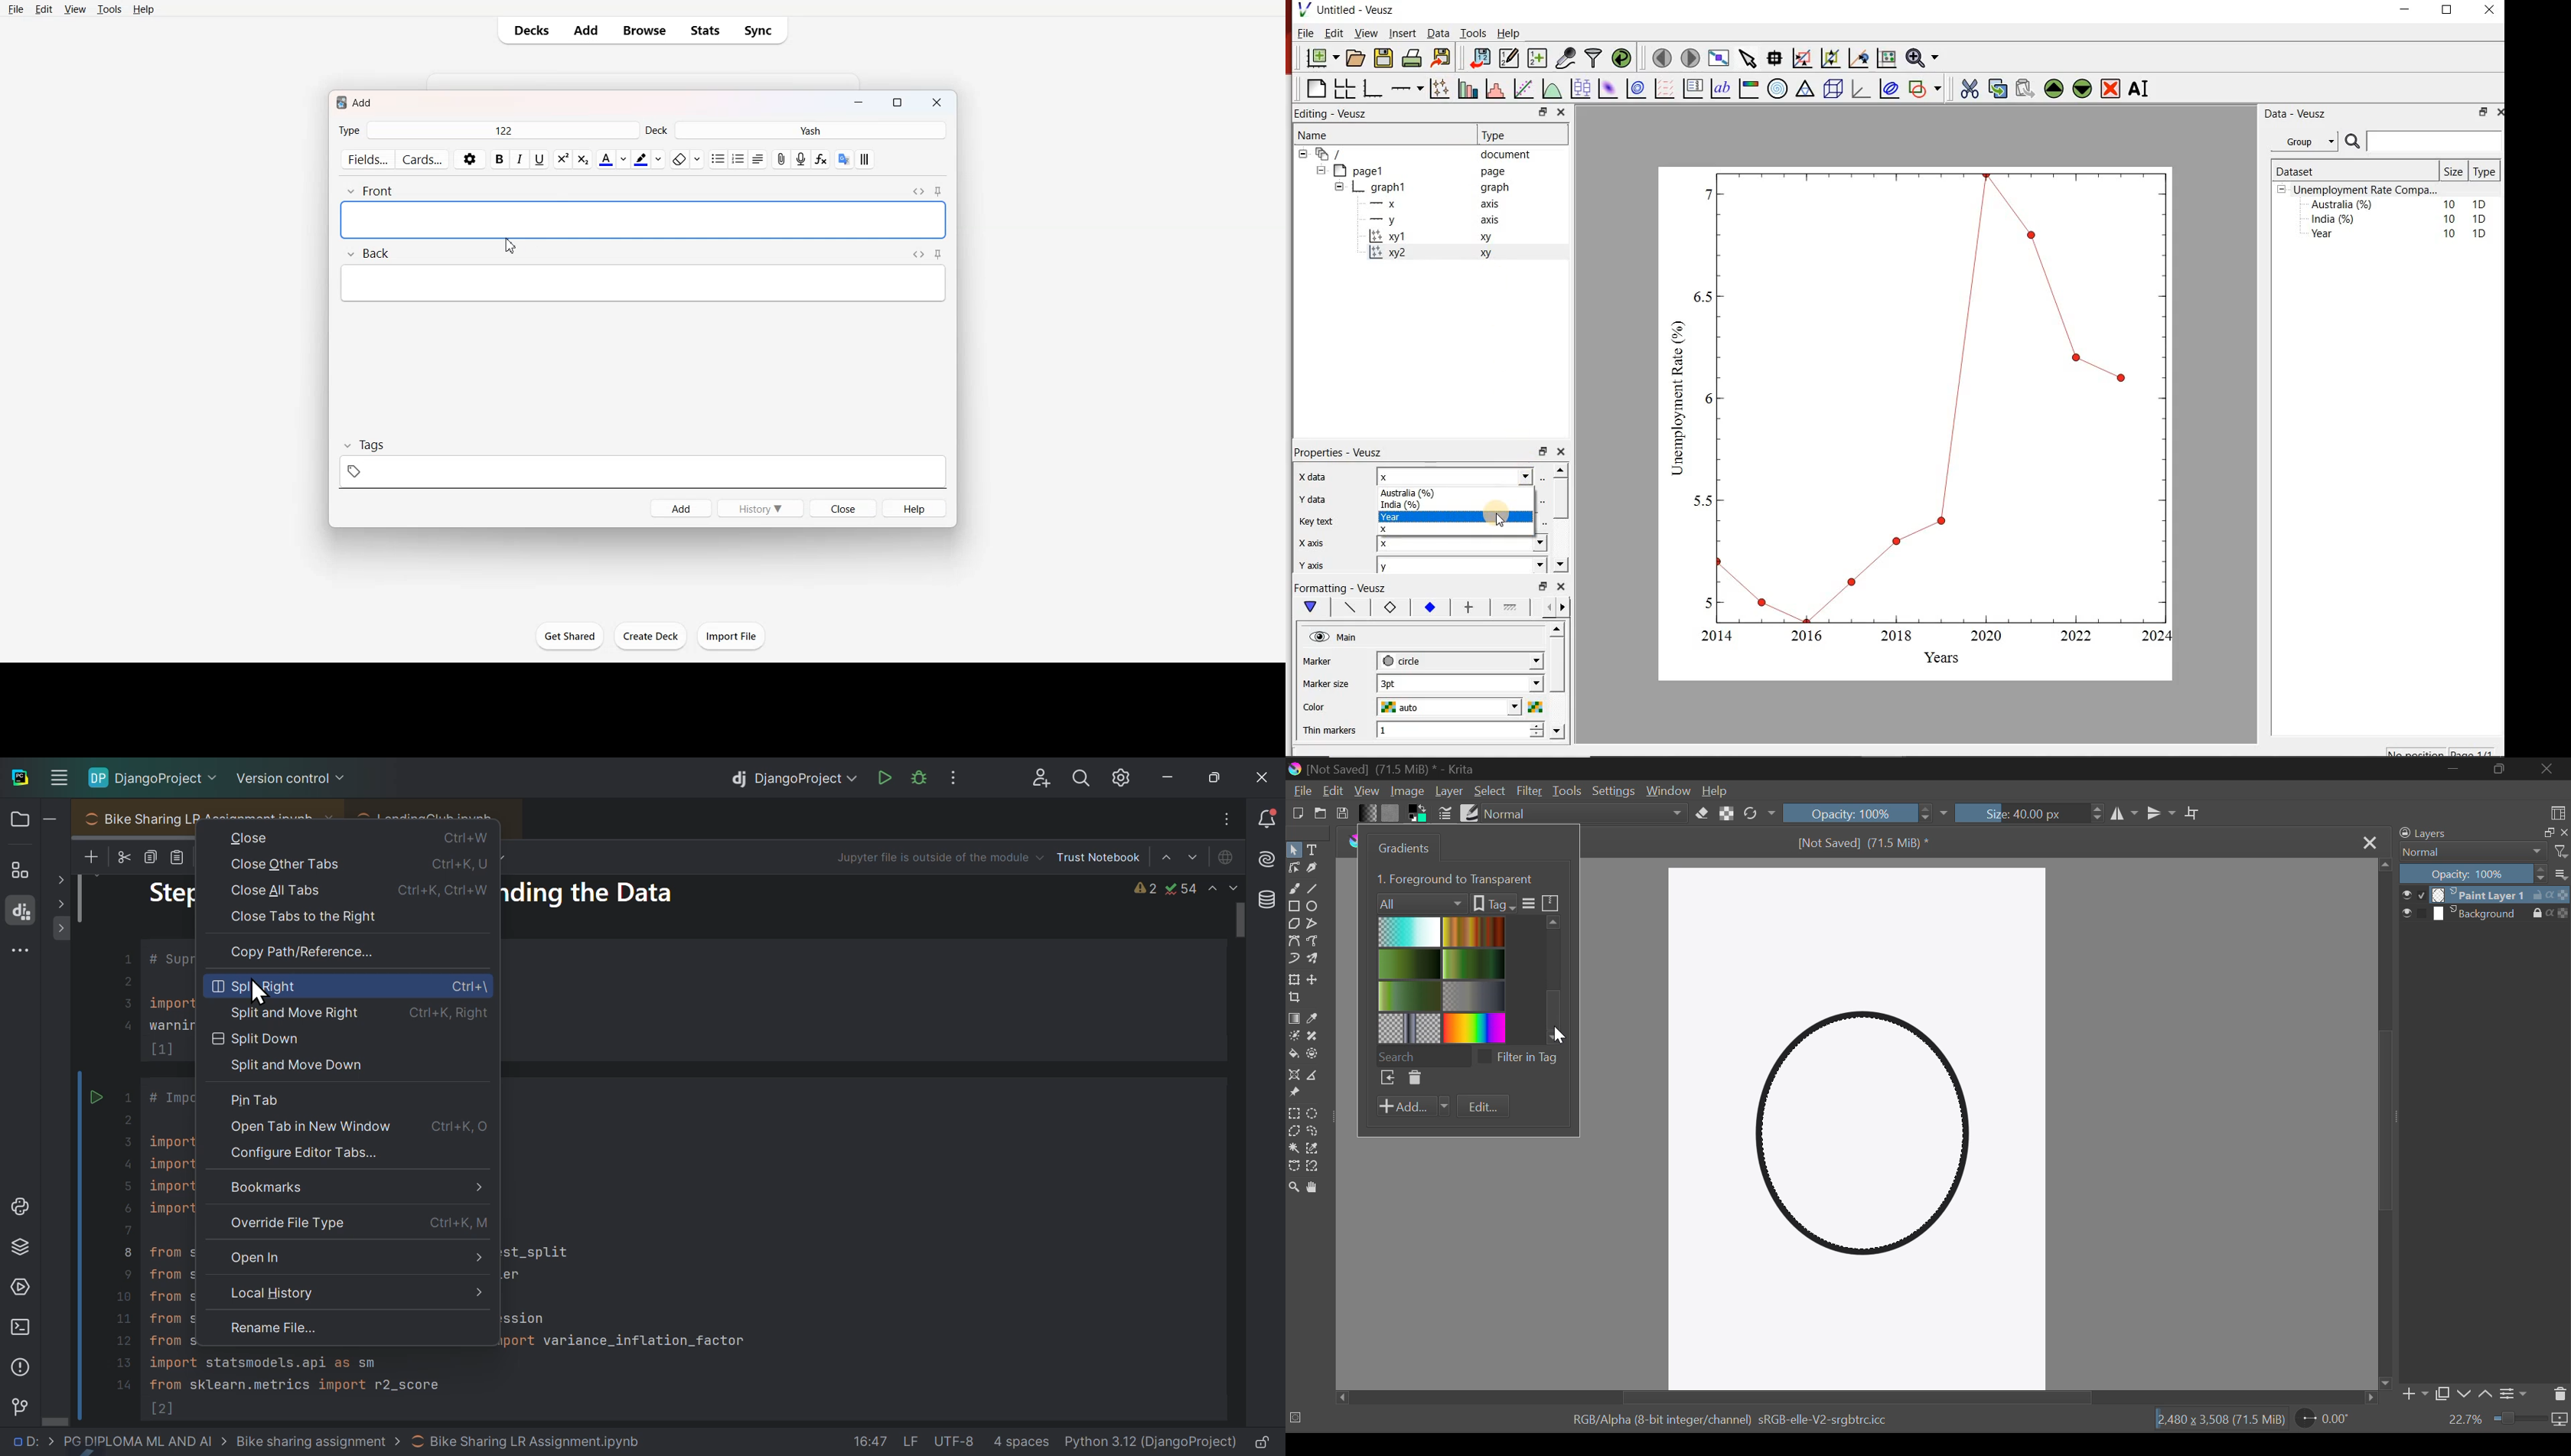  What do you see at coordinates (1349, 638) in the screenshot?
I see `Main` at bounding box center [1349, 638].